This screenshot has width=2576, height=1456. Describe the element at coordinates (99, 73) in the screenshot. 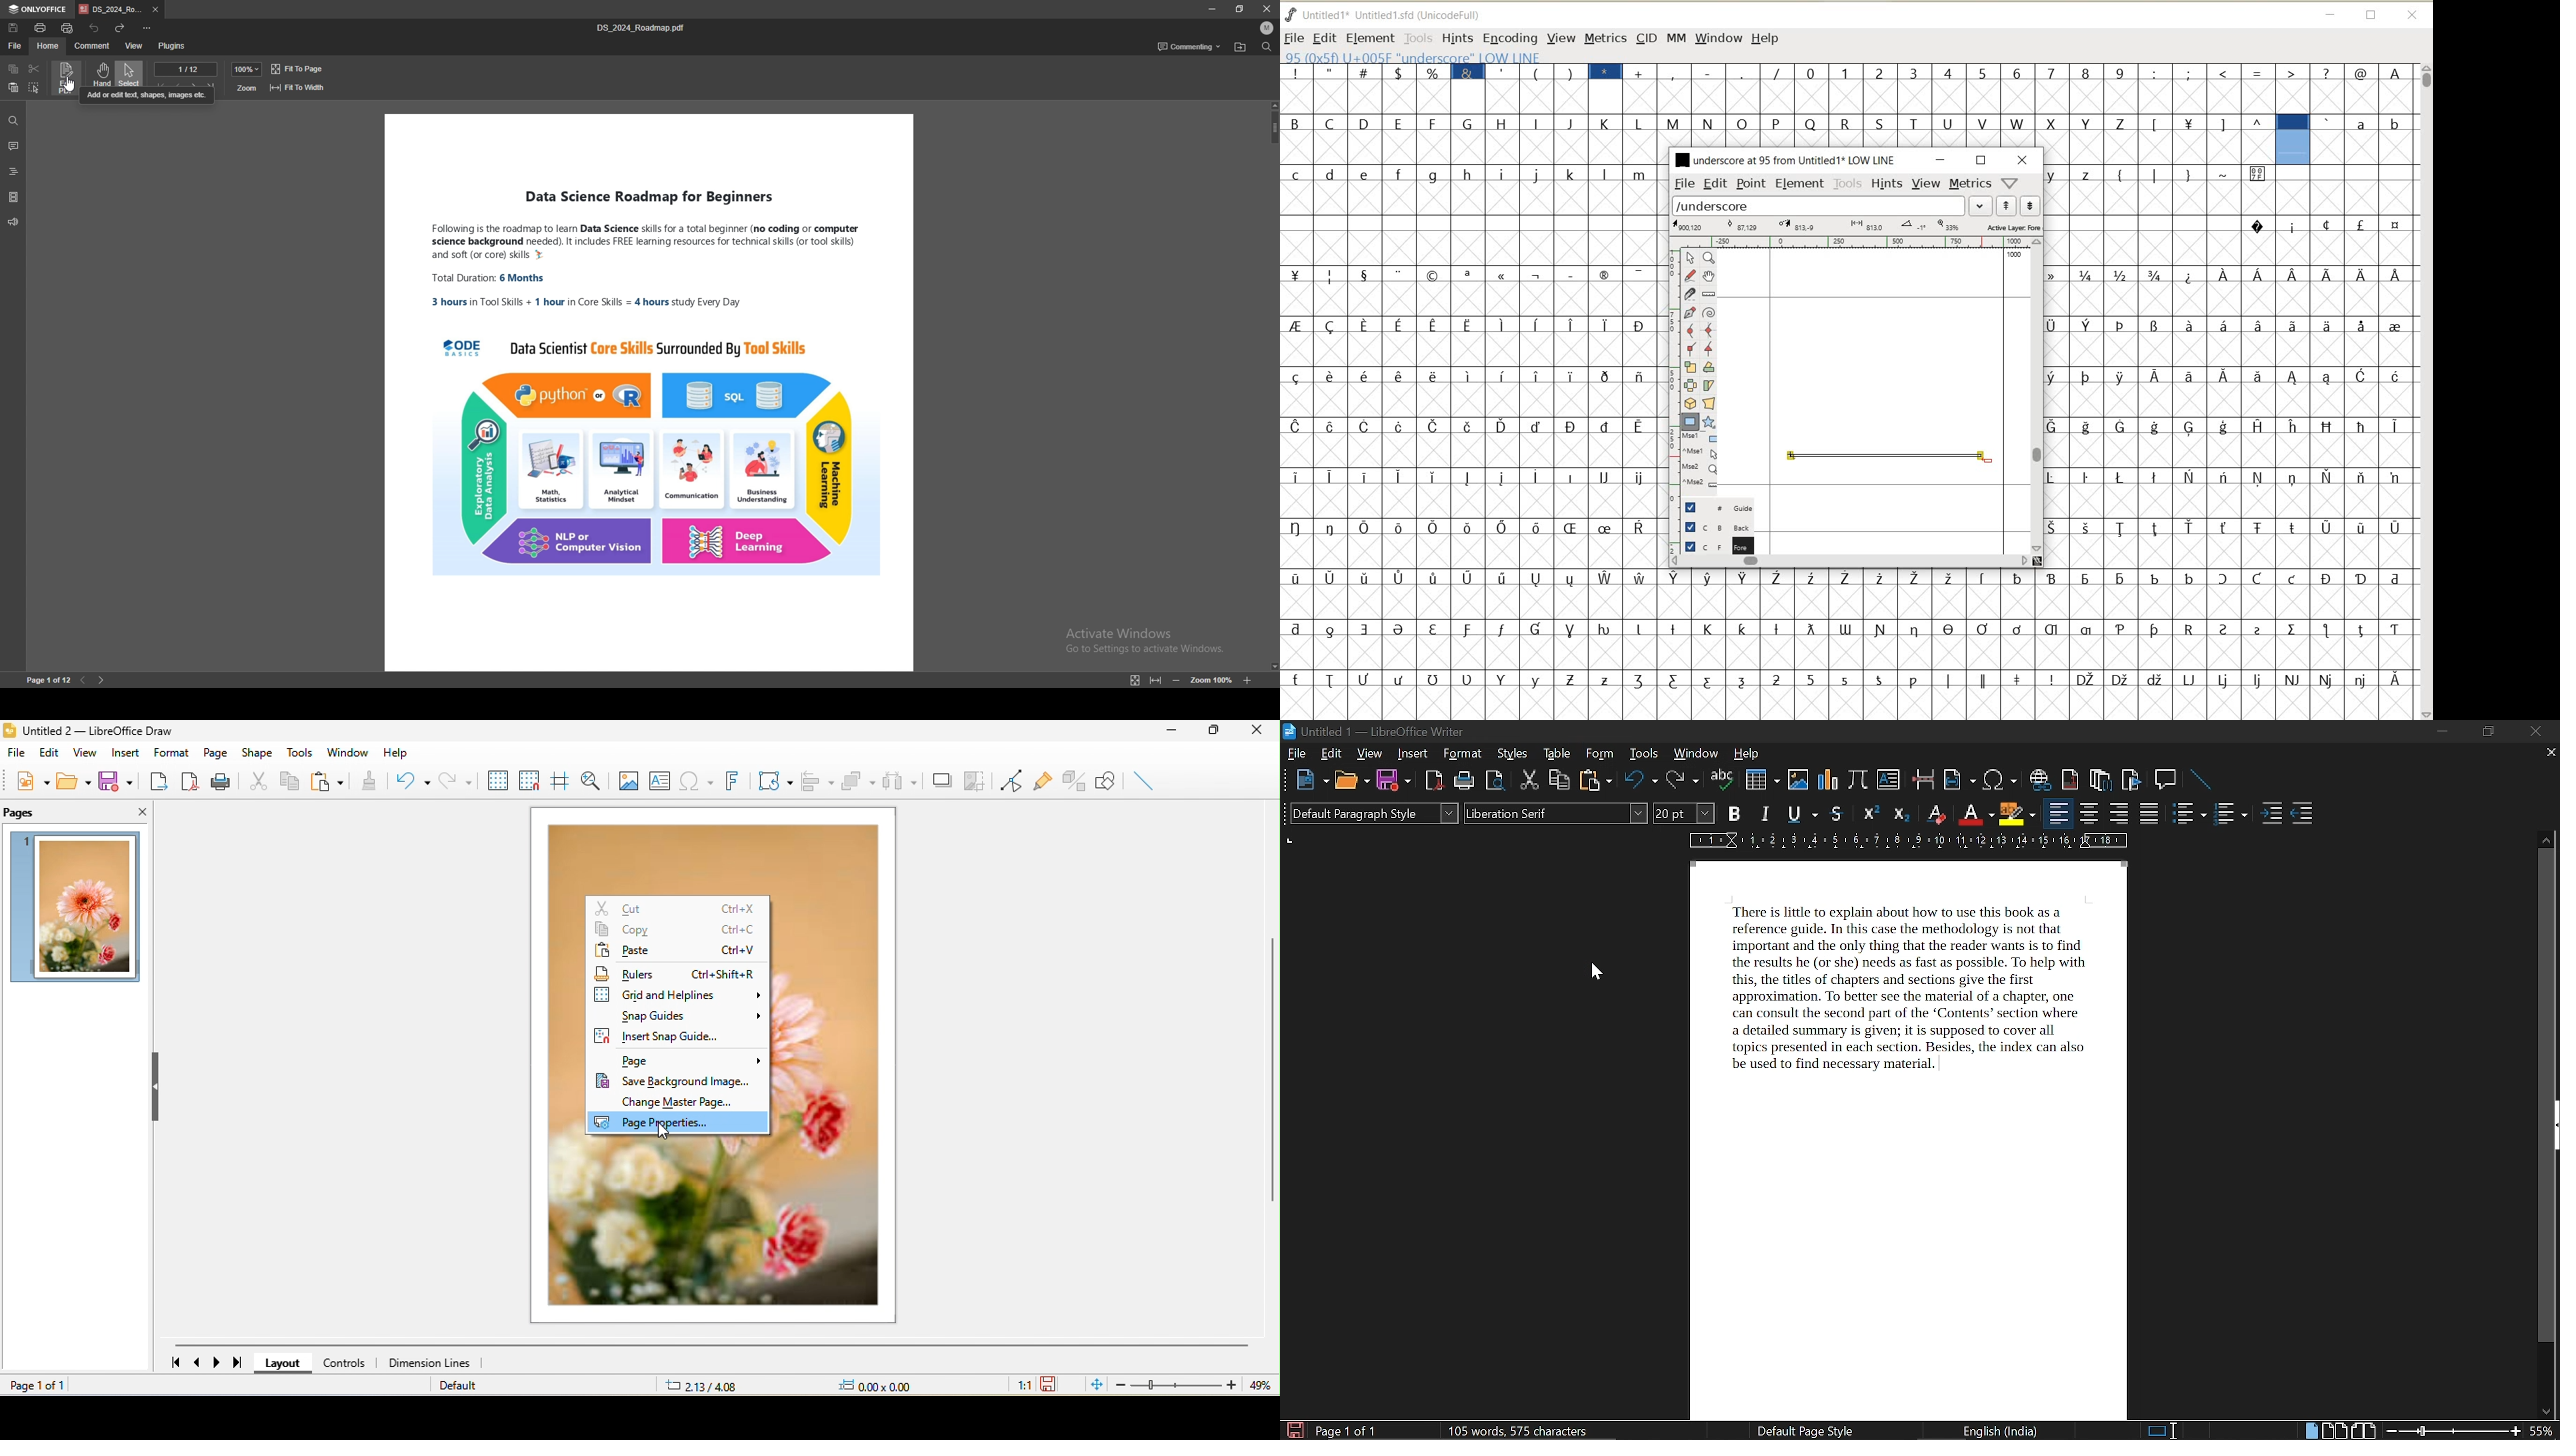

I see `hand` at that location.